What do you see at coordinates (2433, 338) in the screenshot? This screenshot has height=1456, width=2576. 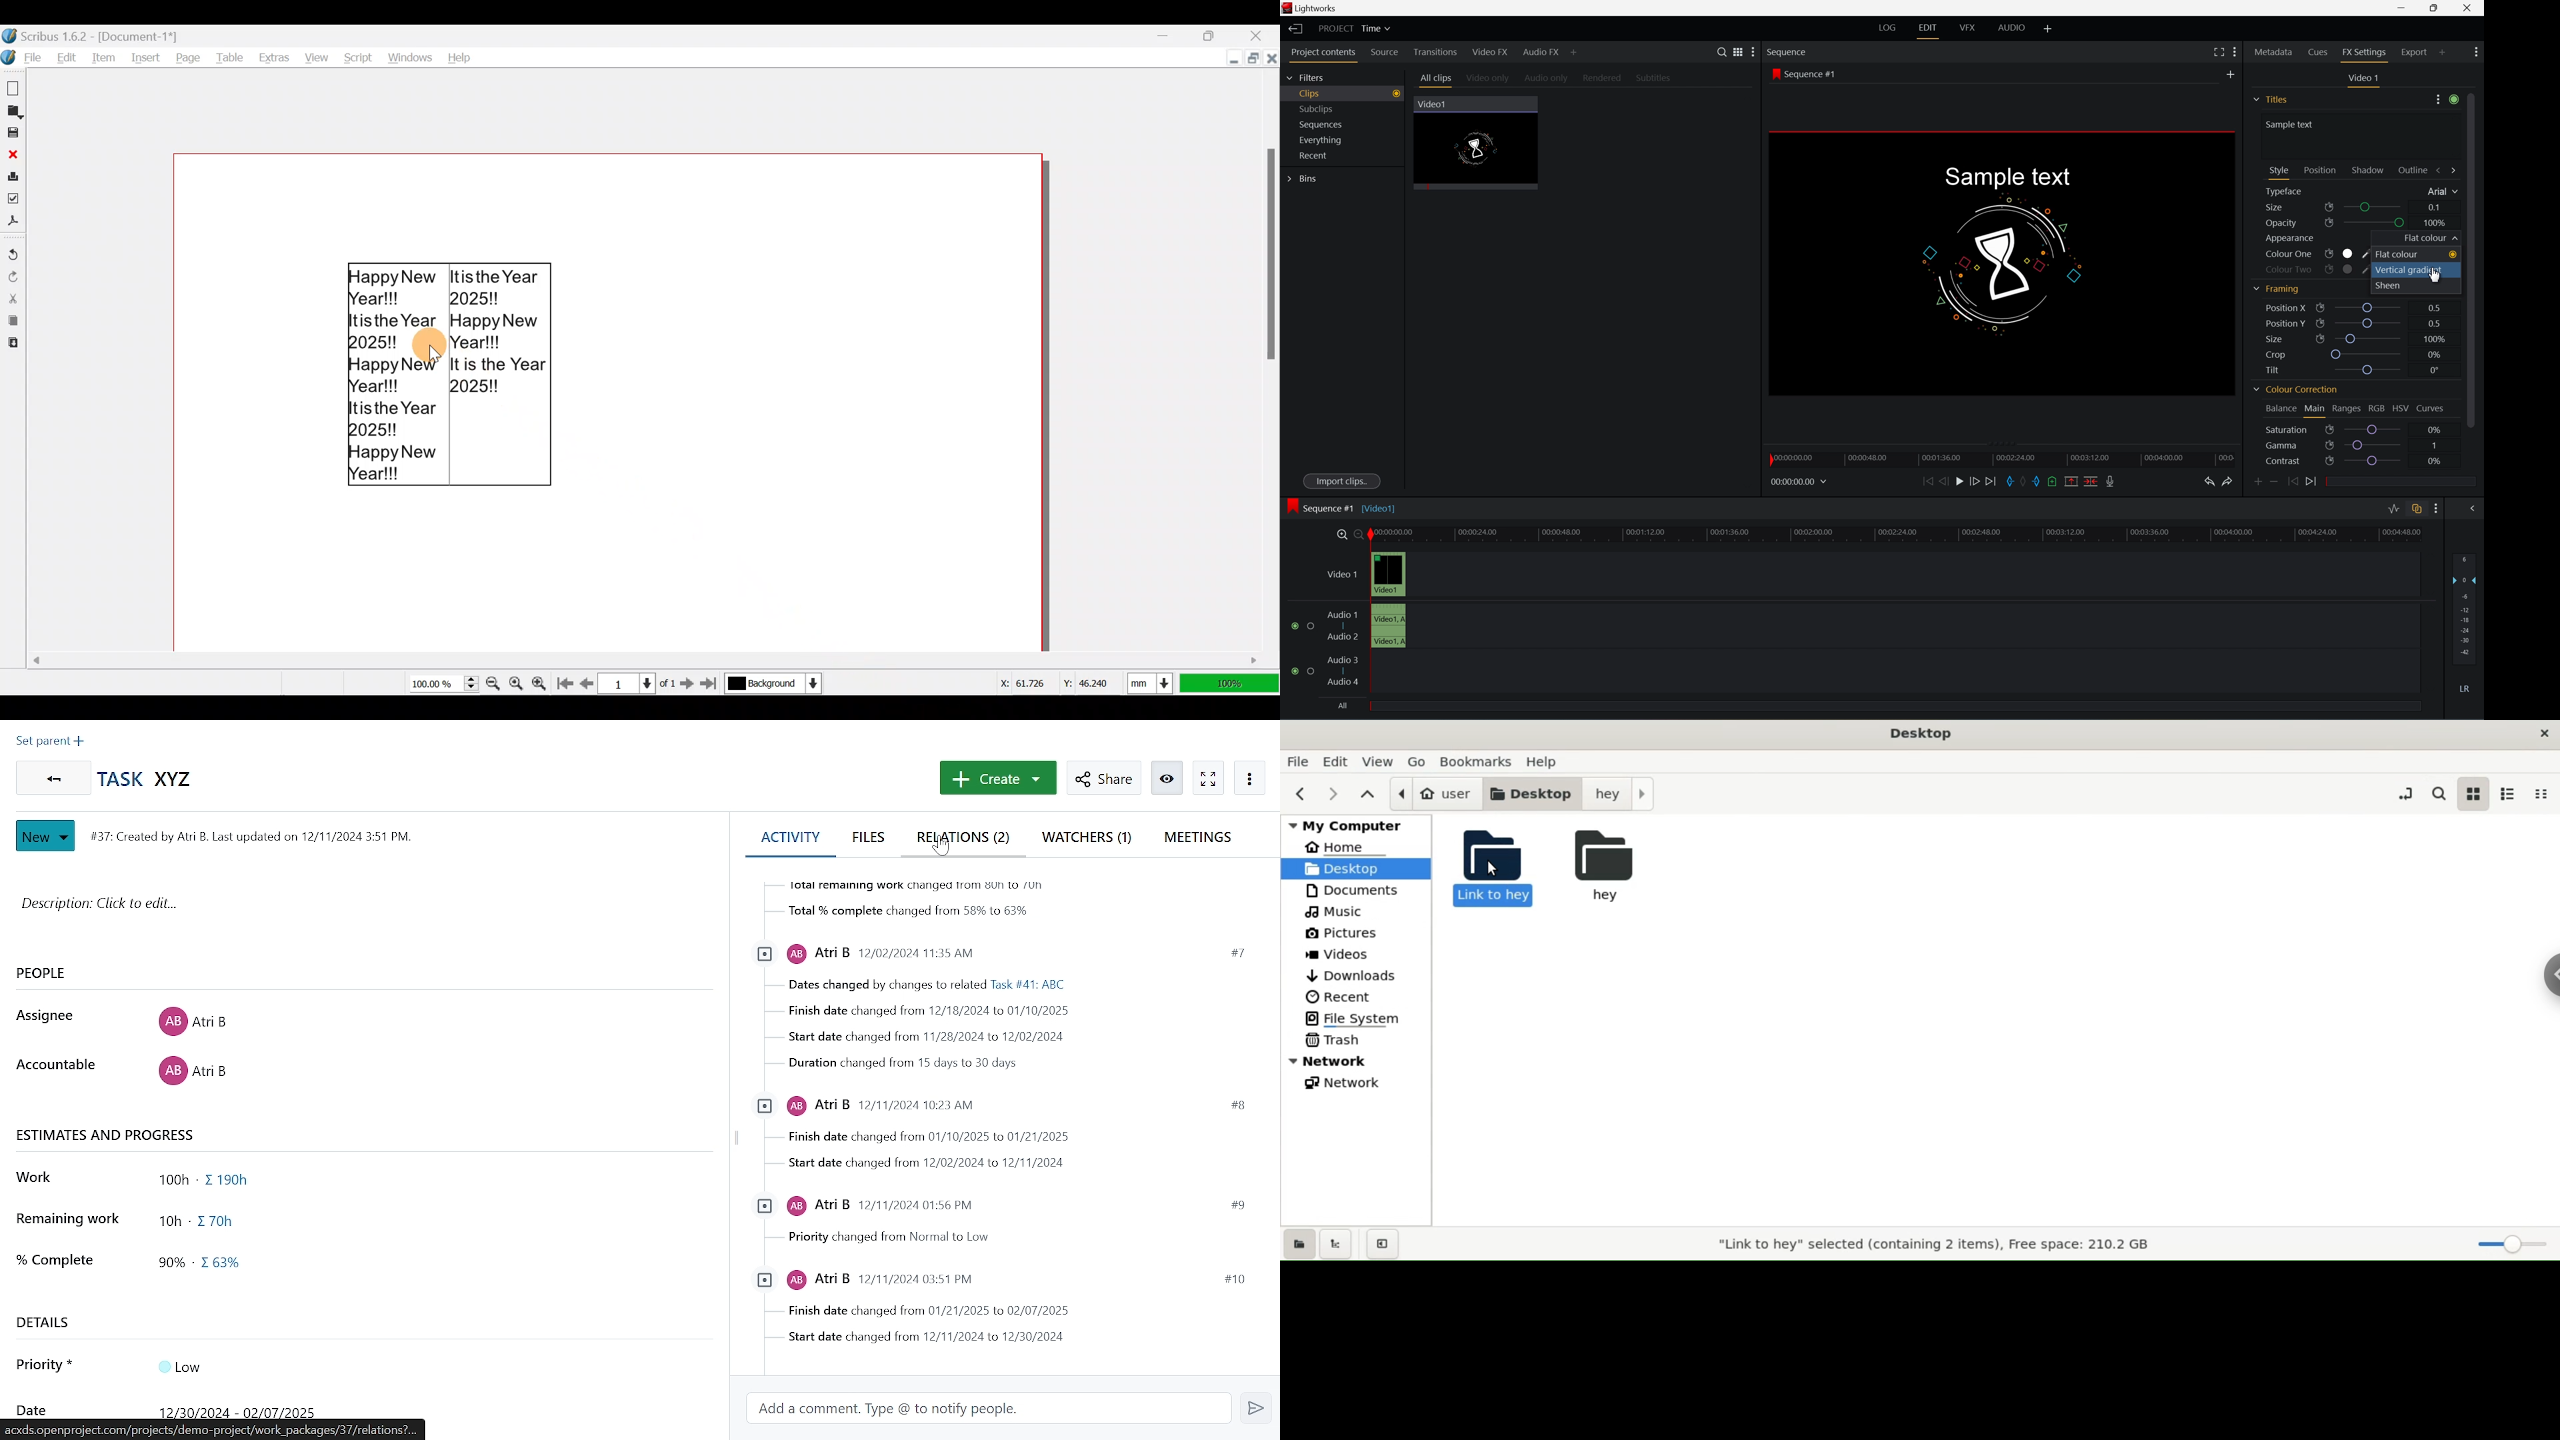 I see `100%` at bounding box center [2433, 338].